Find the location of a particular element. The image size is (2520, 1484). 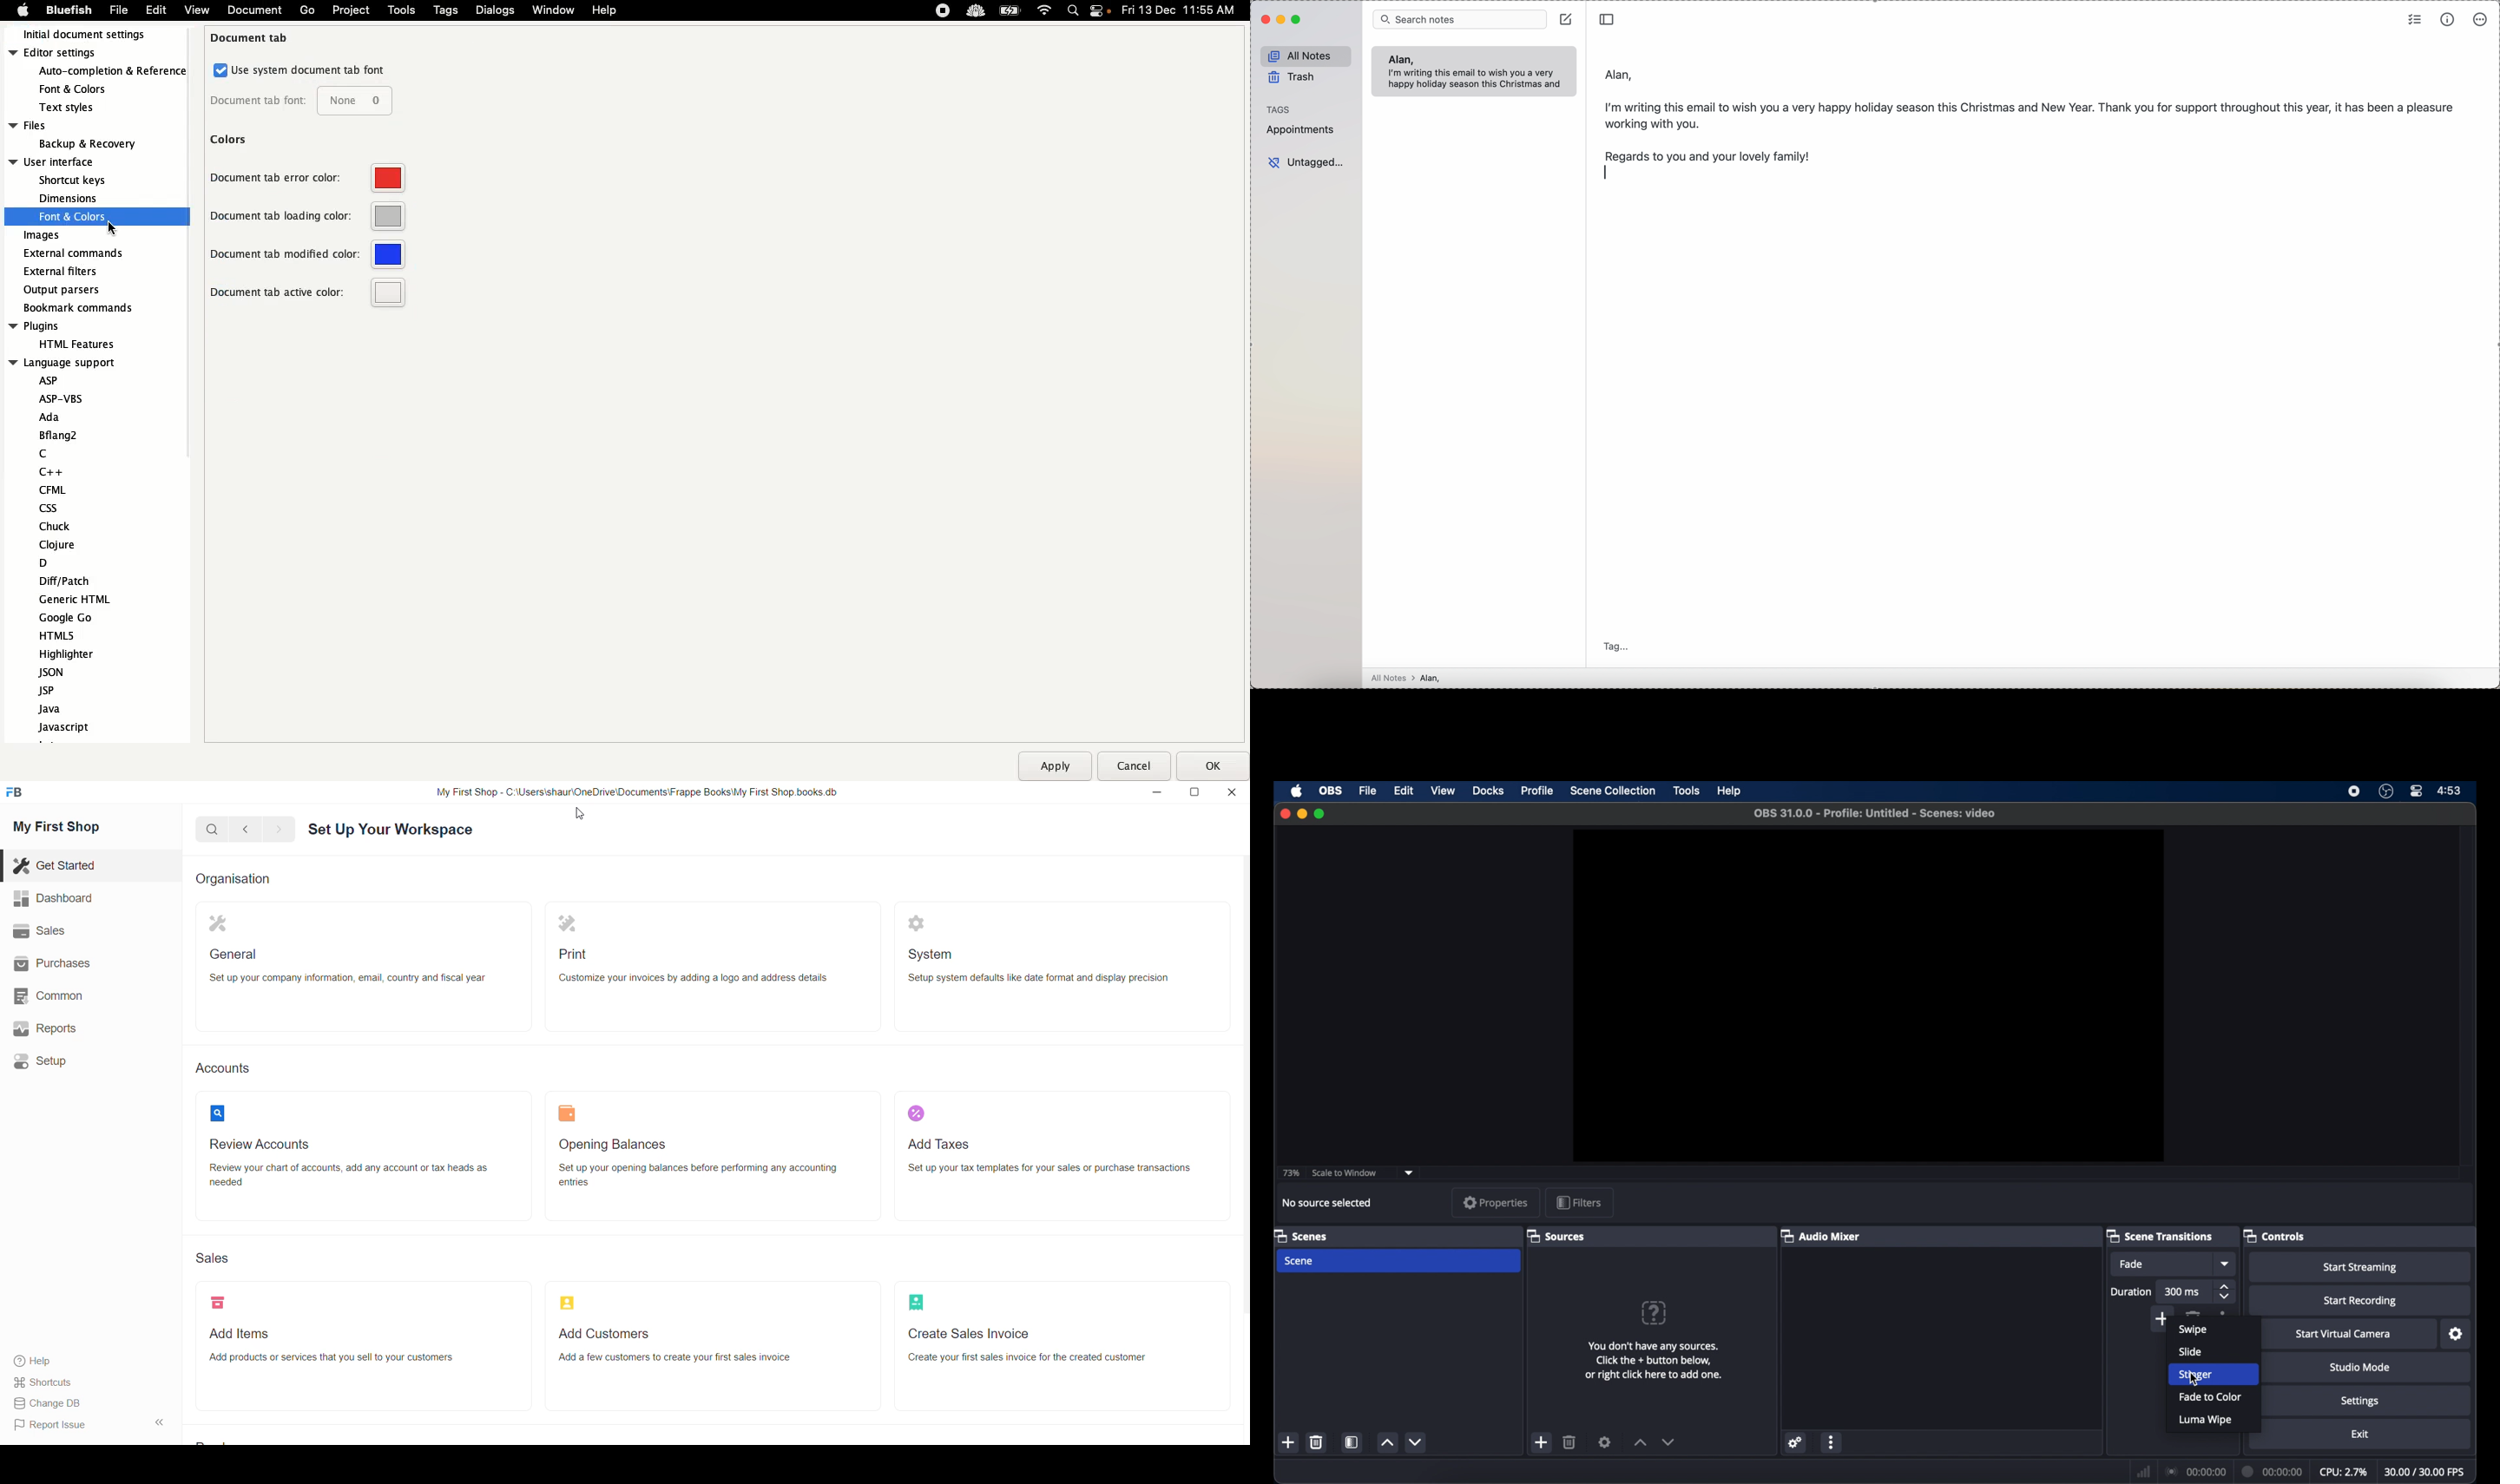

fonts & colors is located at coordinates (86, 88).